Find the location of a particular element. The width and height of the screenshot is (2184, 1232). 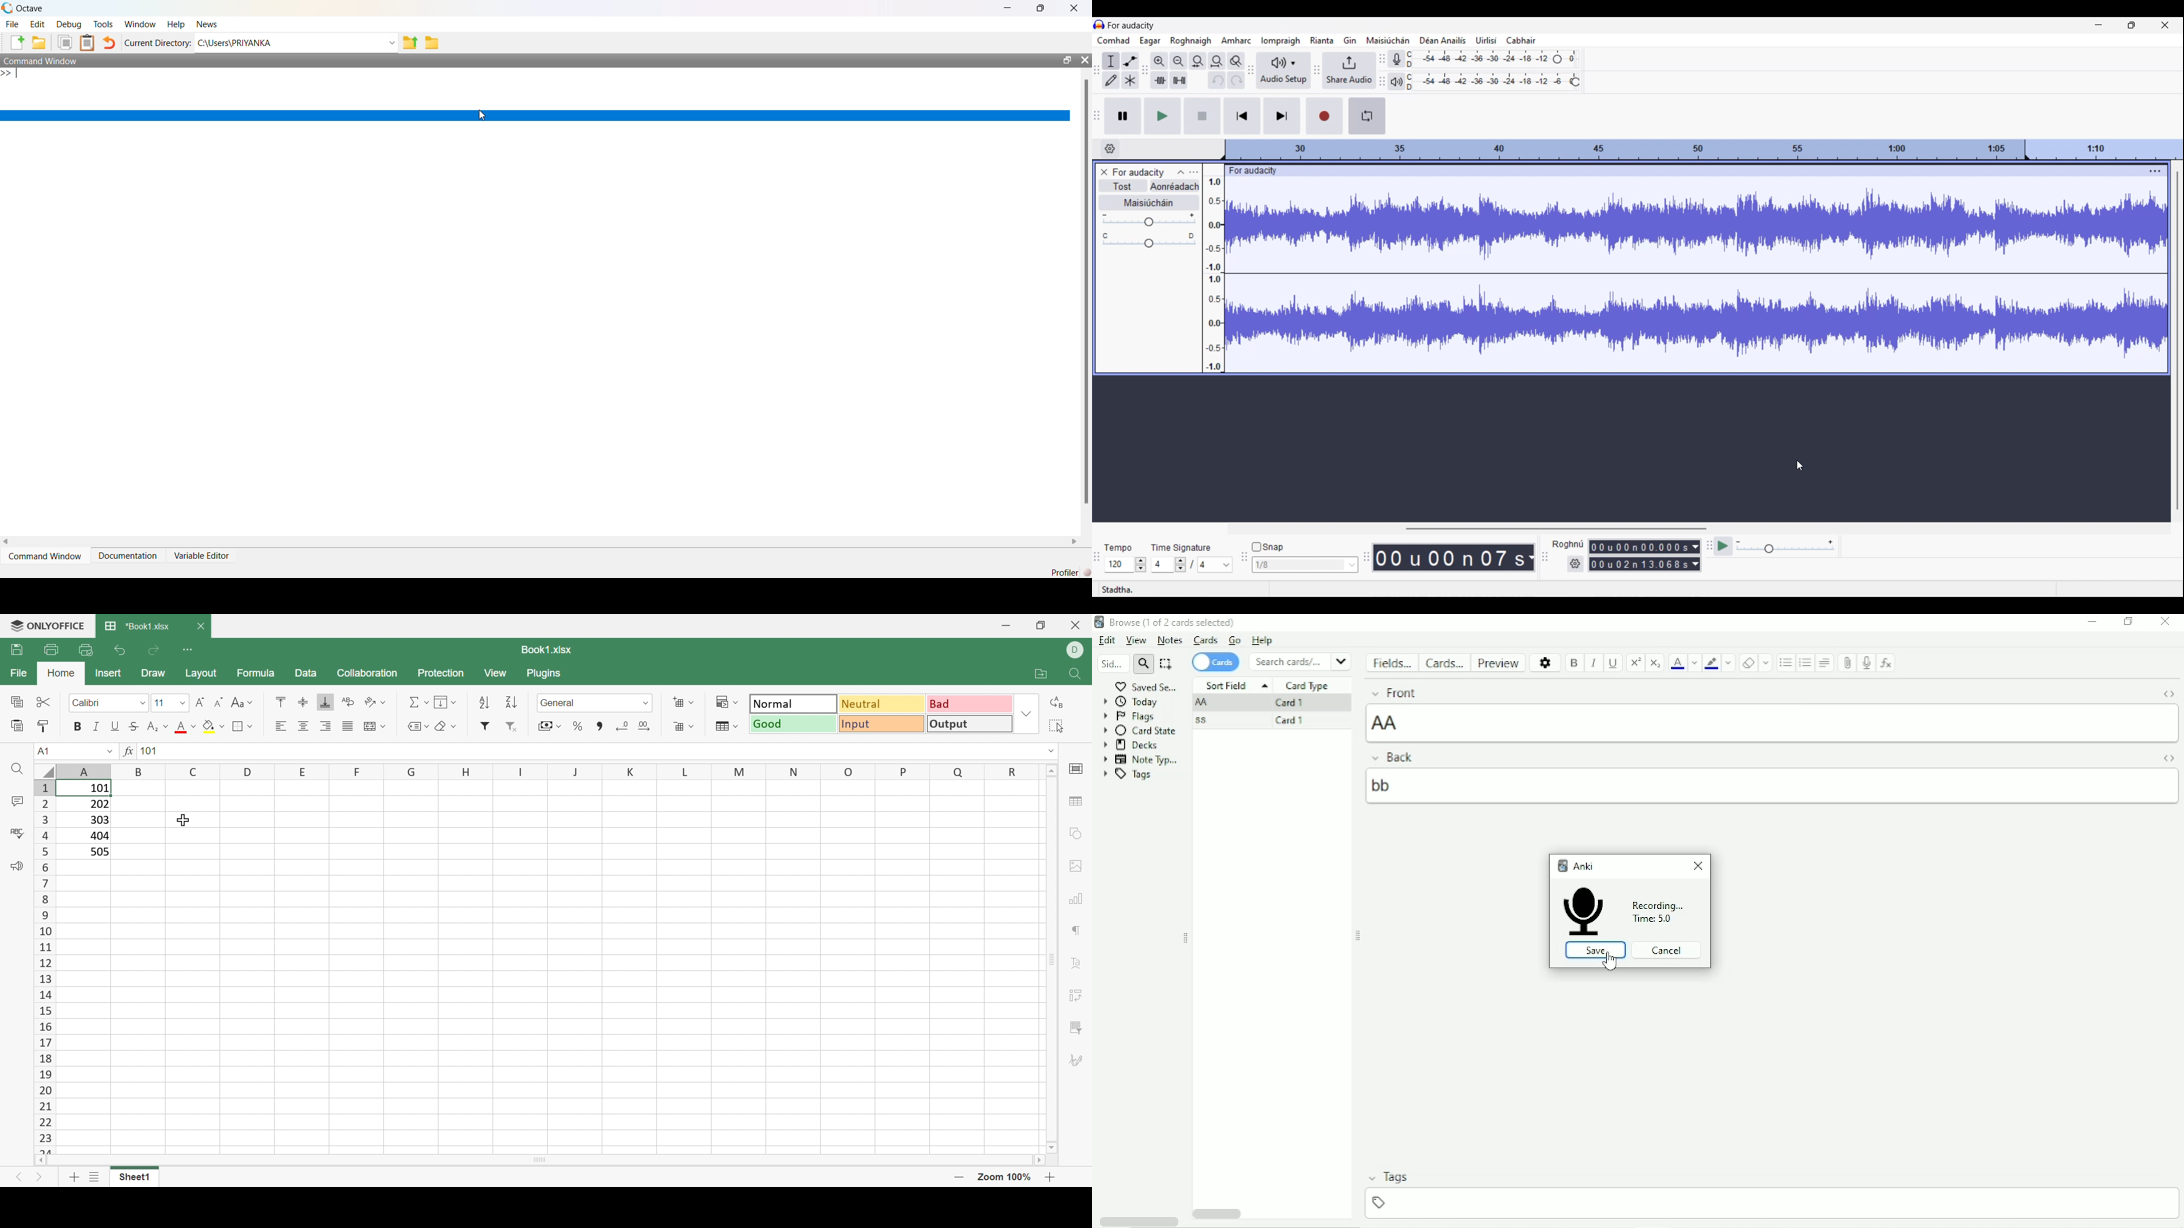

Current Directory: is located at coordinates (158, 43).